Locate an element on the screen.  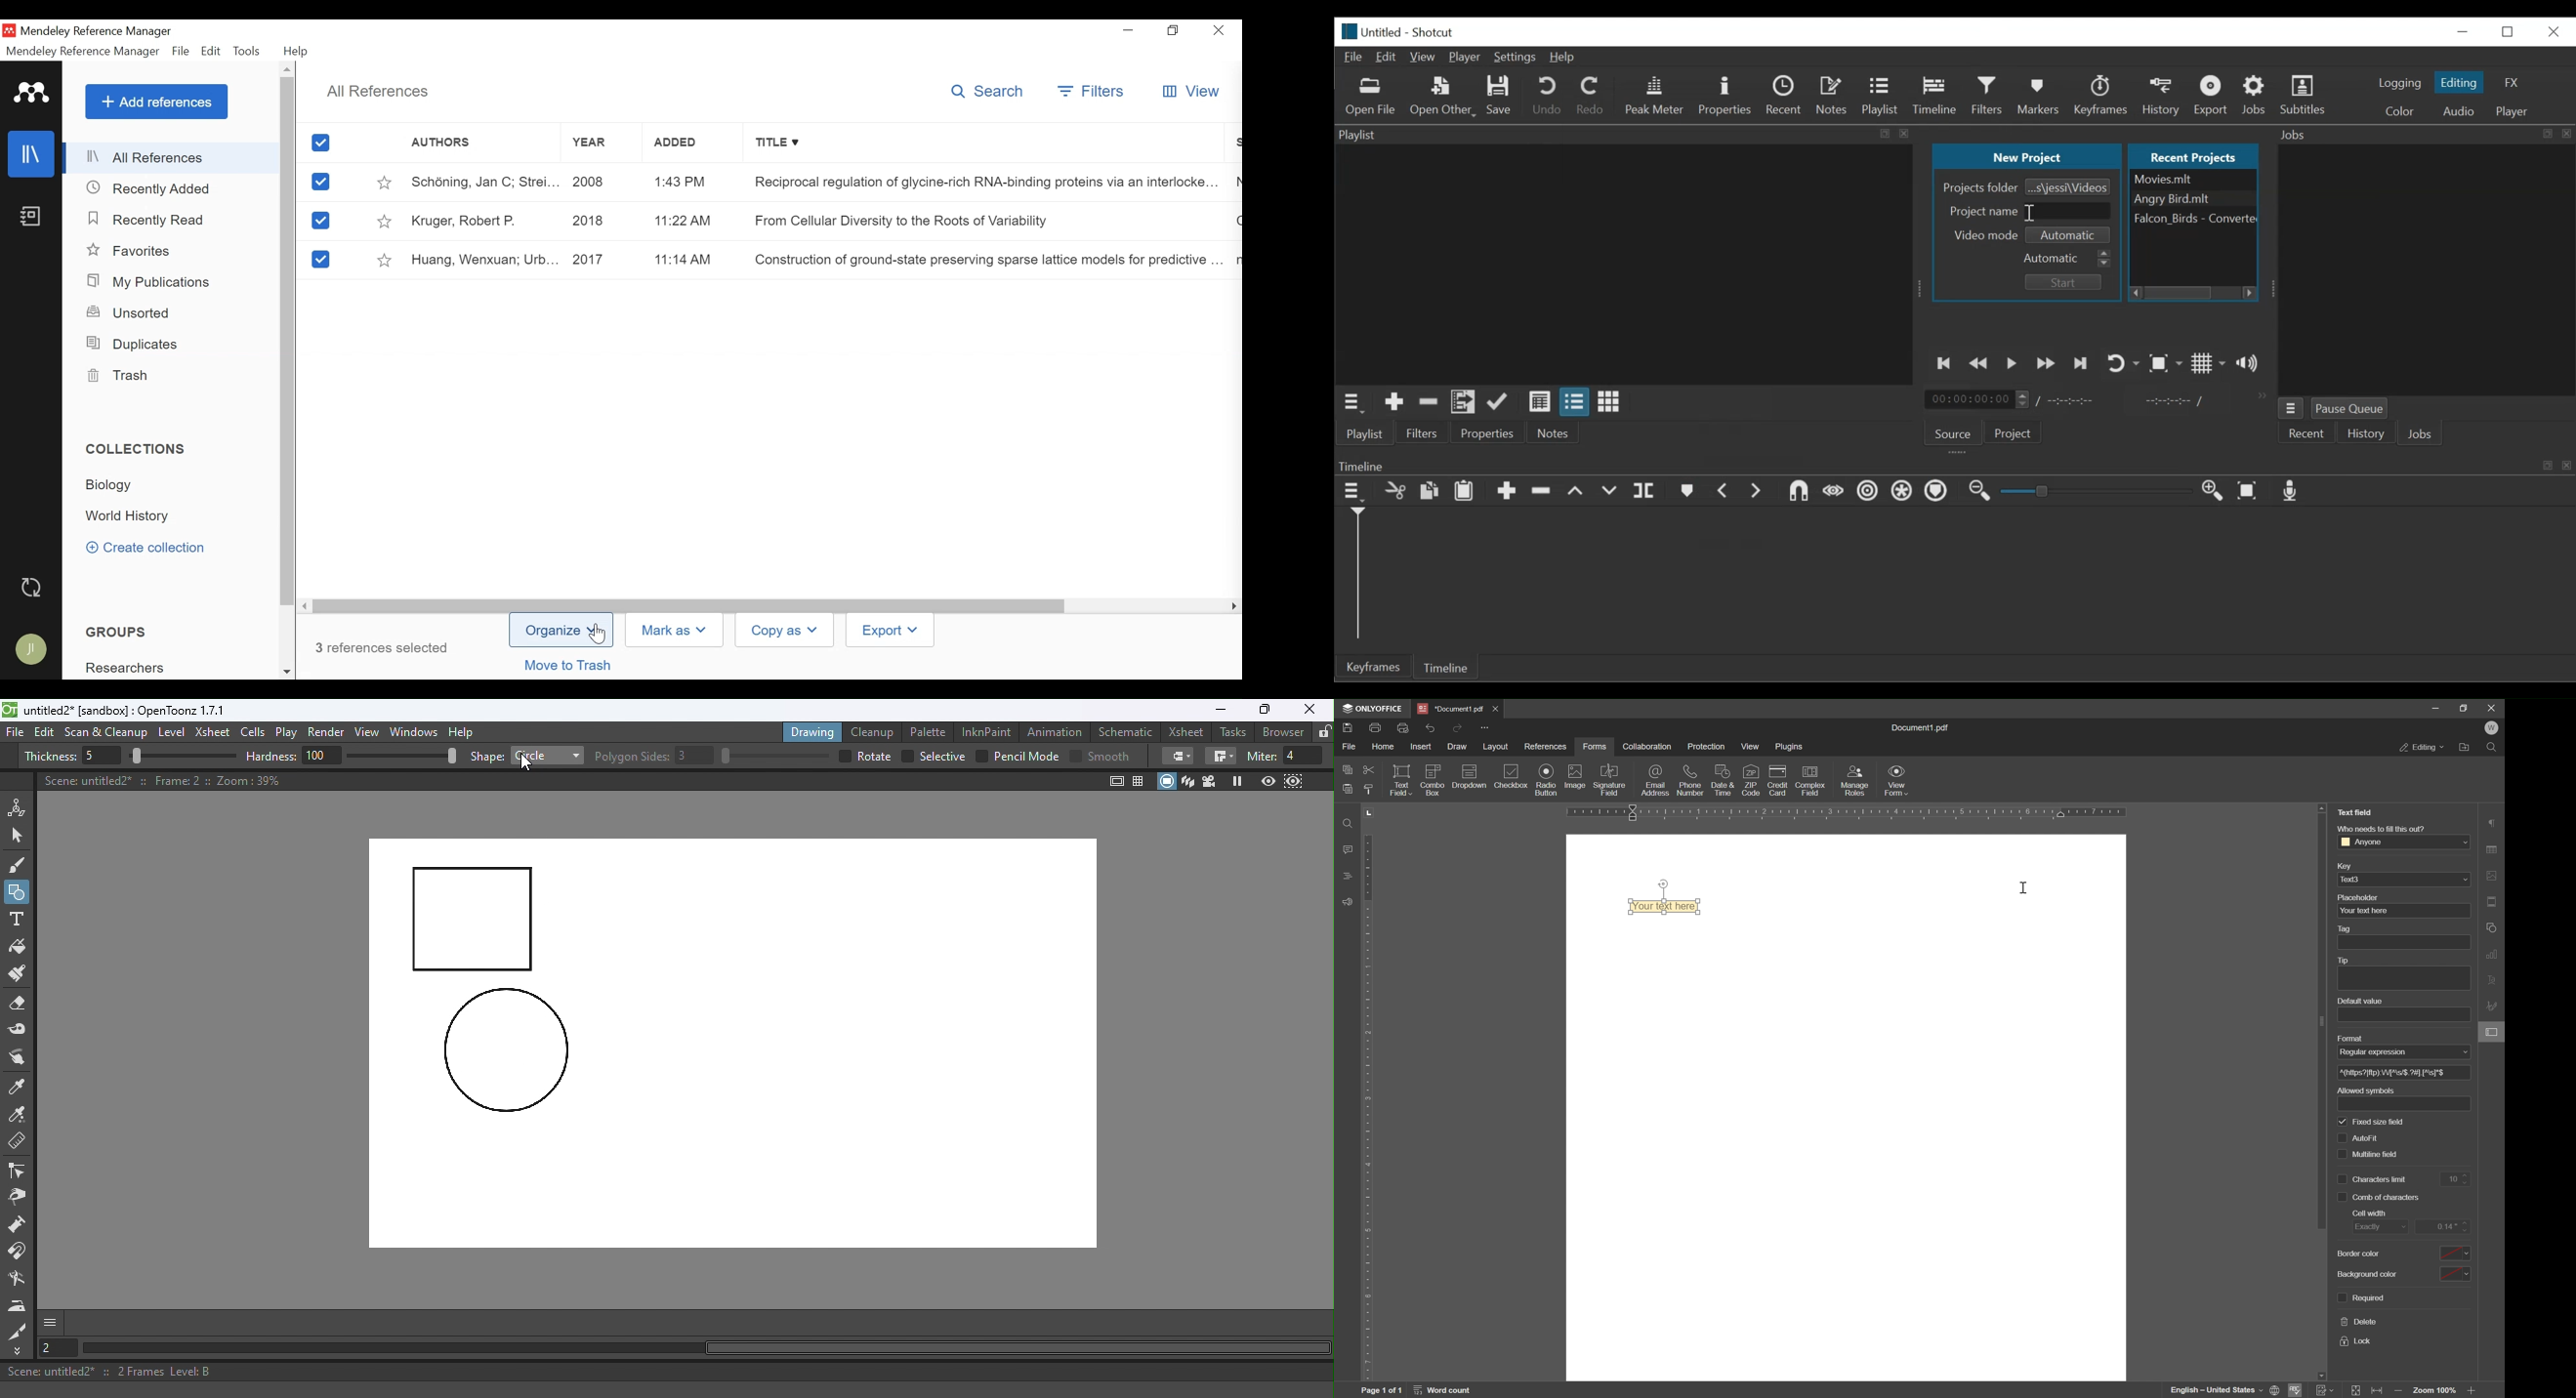
(un)select is located at coordinates (321, 182).